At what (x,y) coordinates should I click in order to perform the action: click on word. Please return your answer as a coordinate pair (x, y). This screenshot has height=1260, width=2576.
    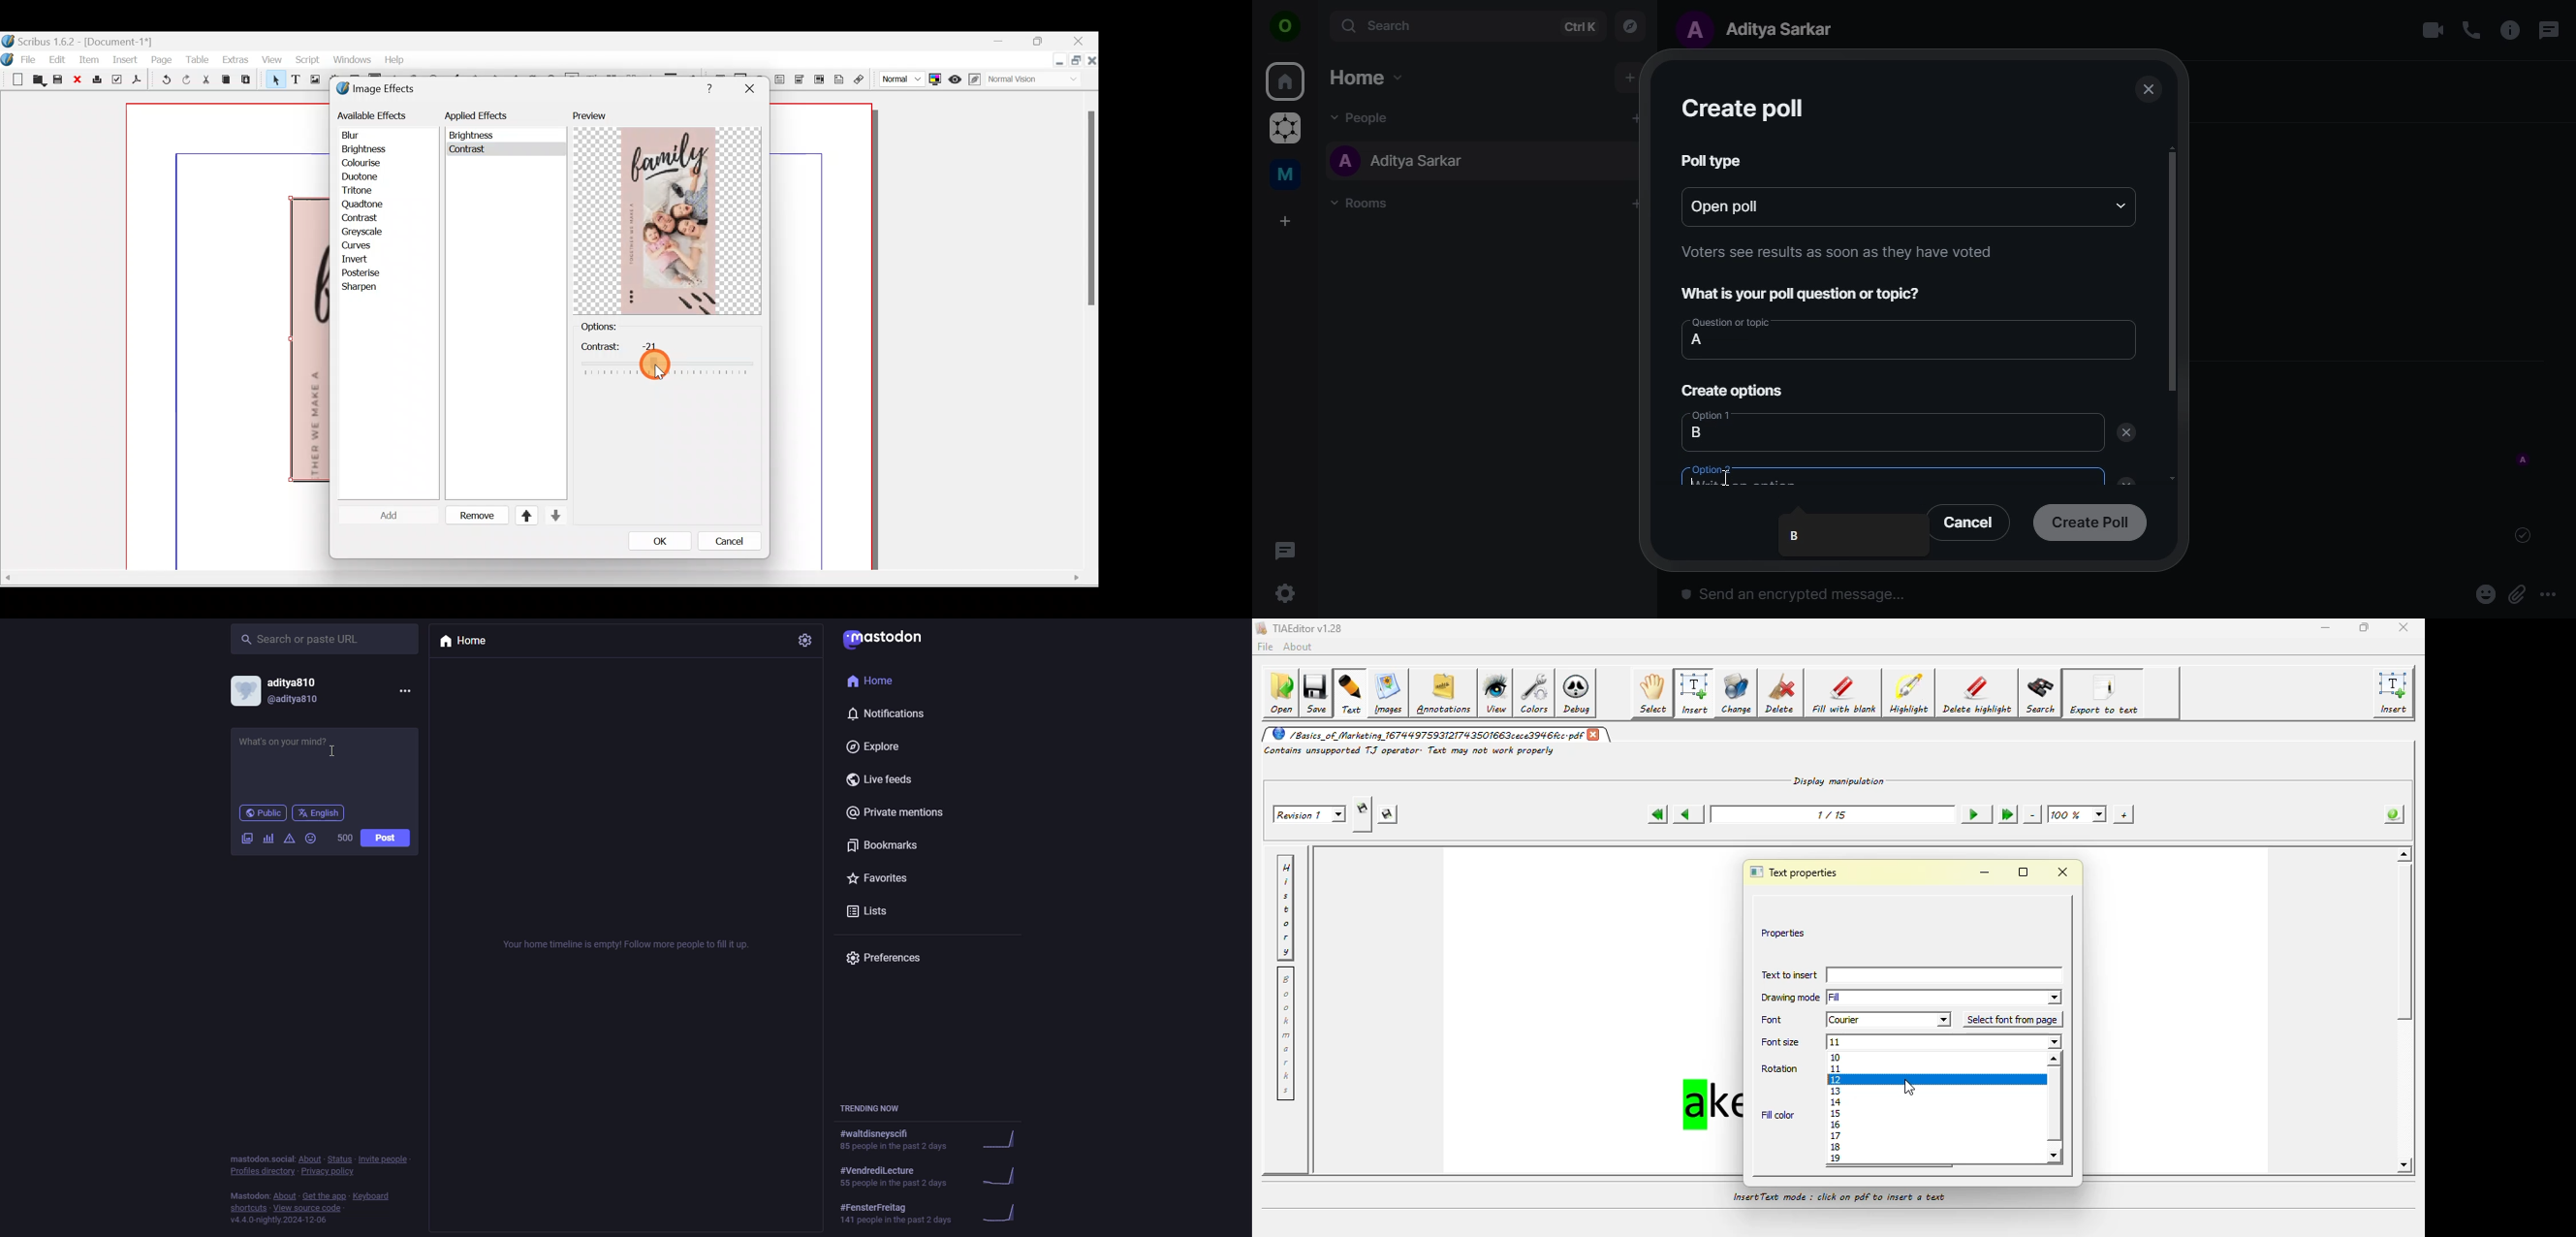
    Looking at the image, I should click on (344, 839).